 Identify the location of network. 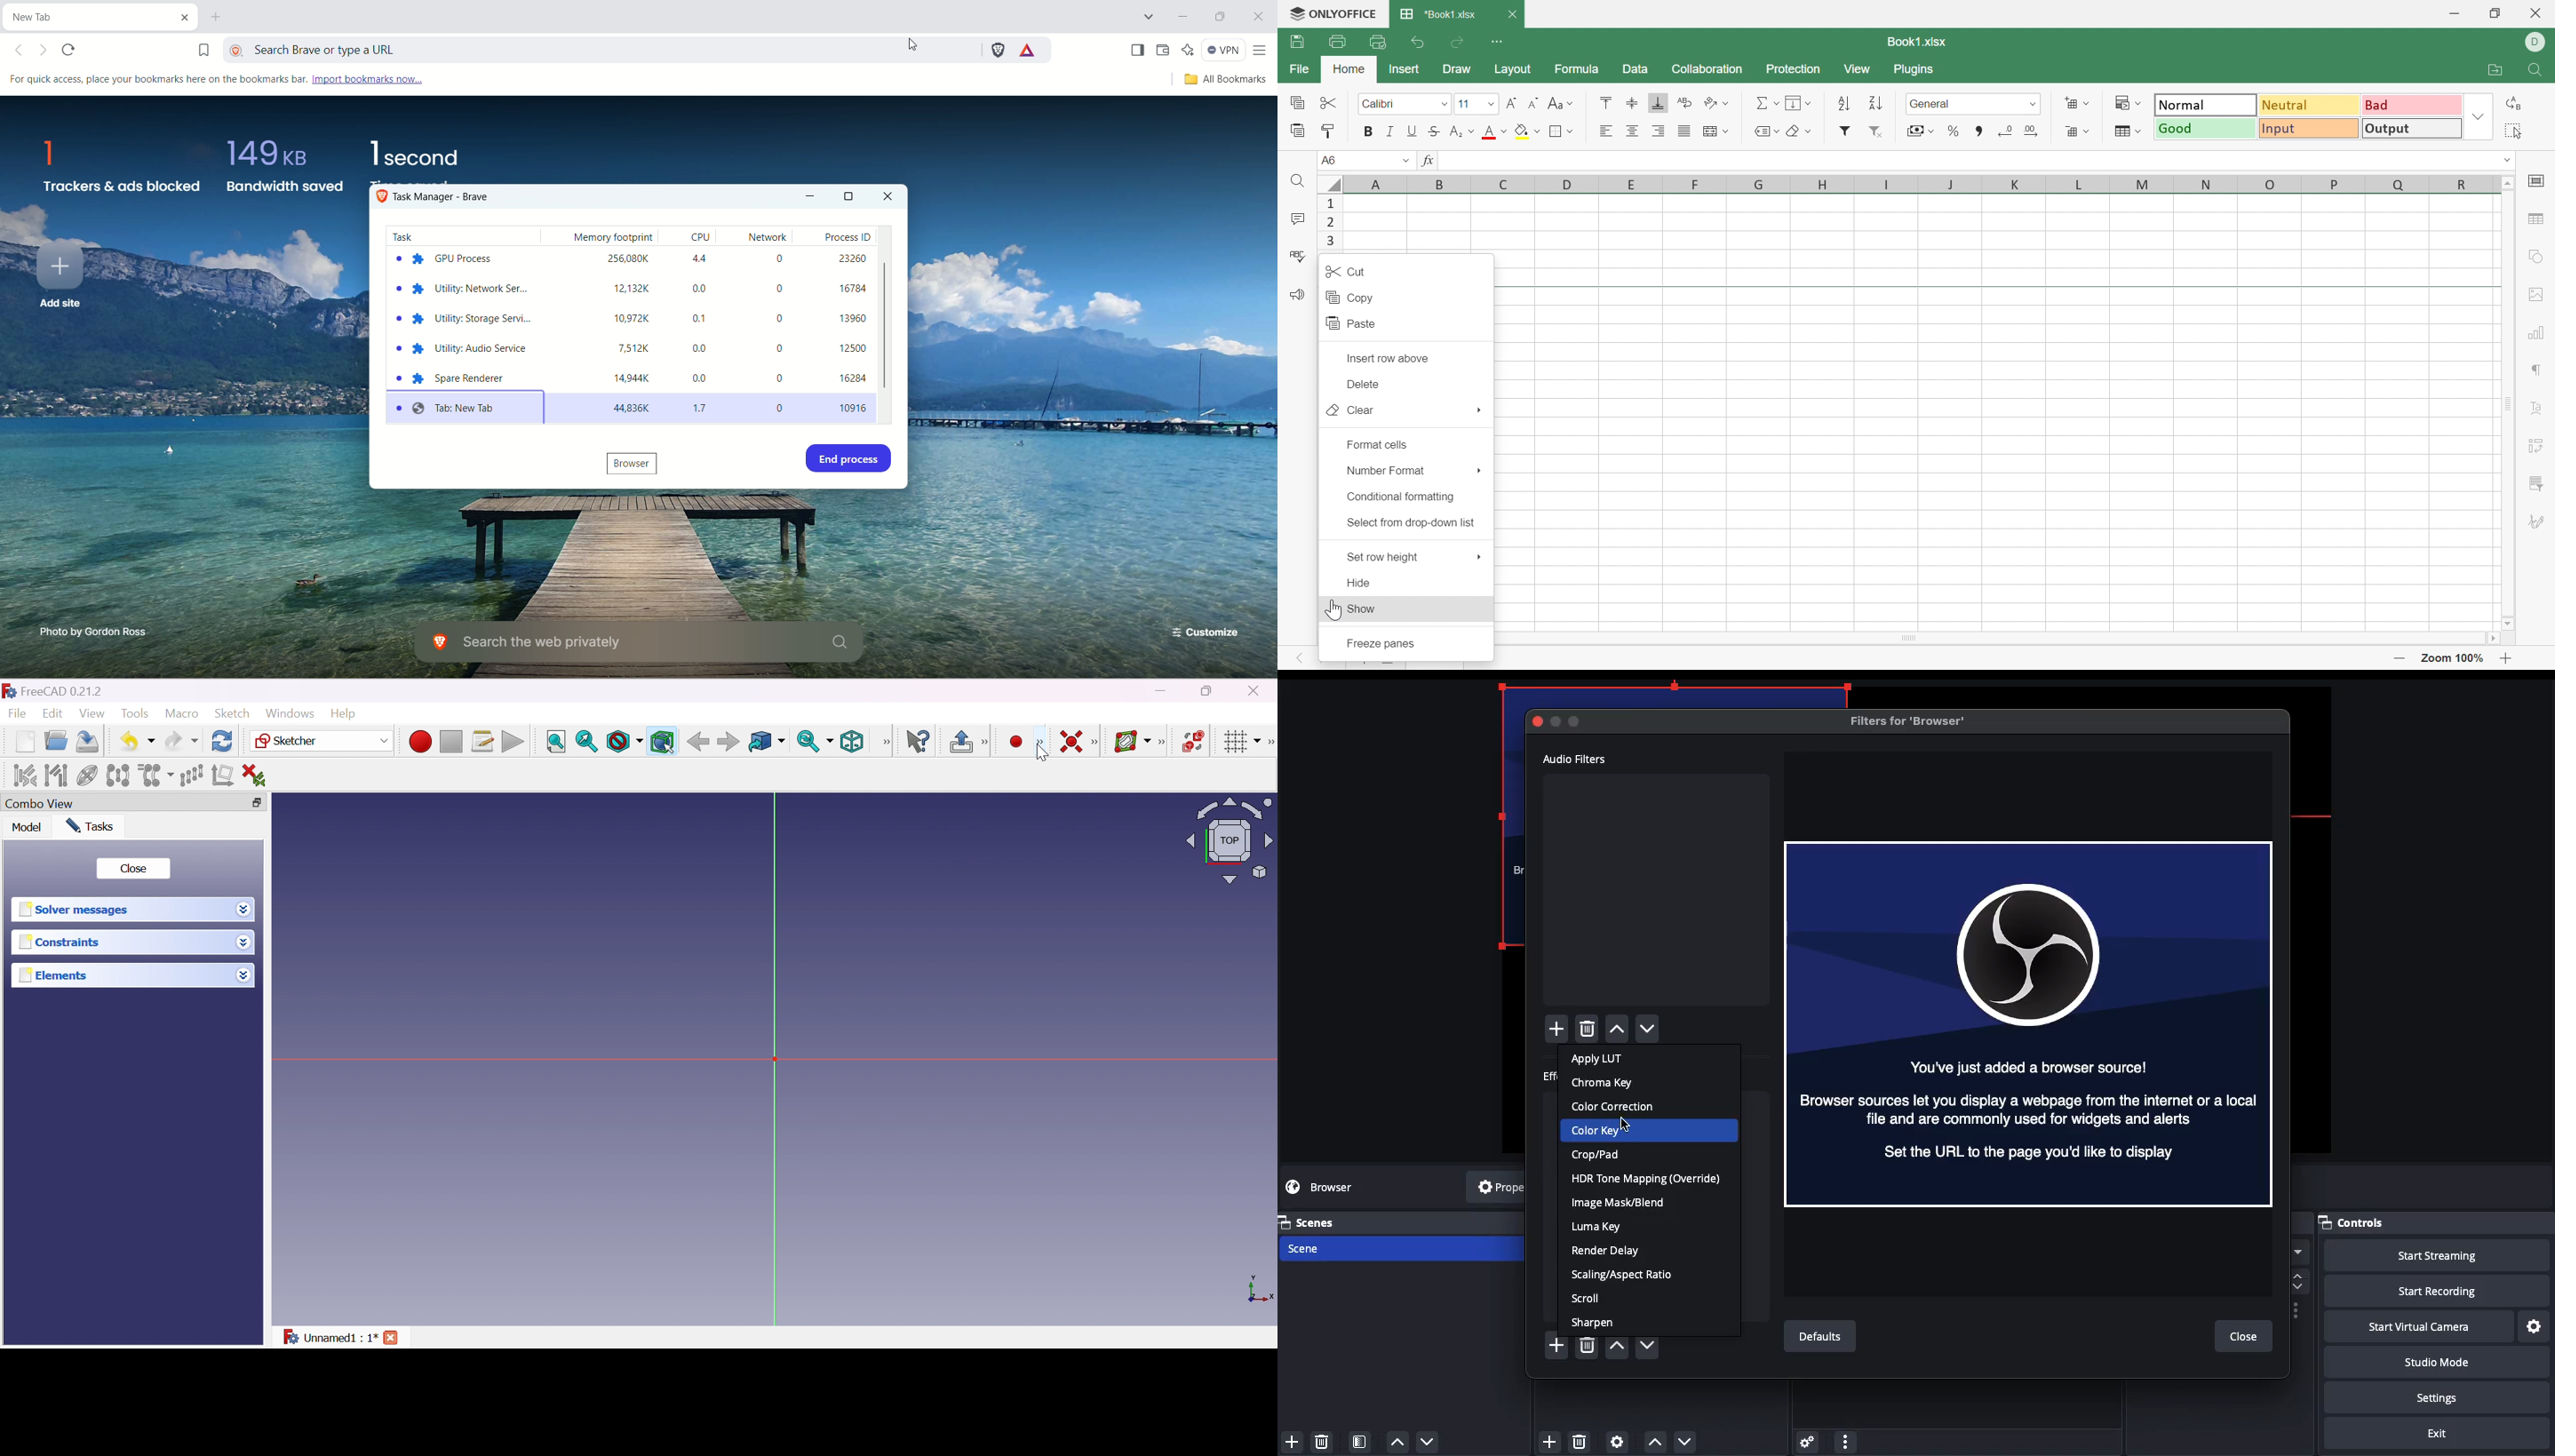
(778, 326).